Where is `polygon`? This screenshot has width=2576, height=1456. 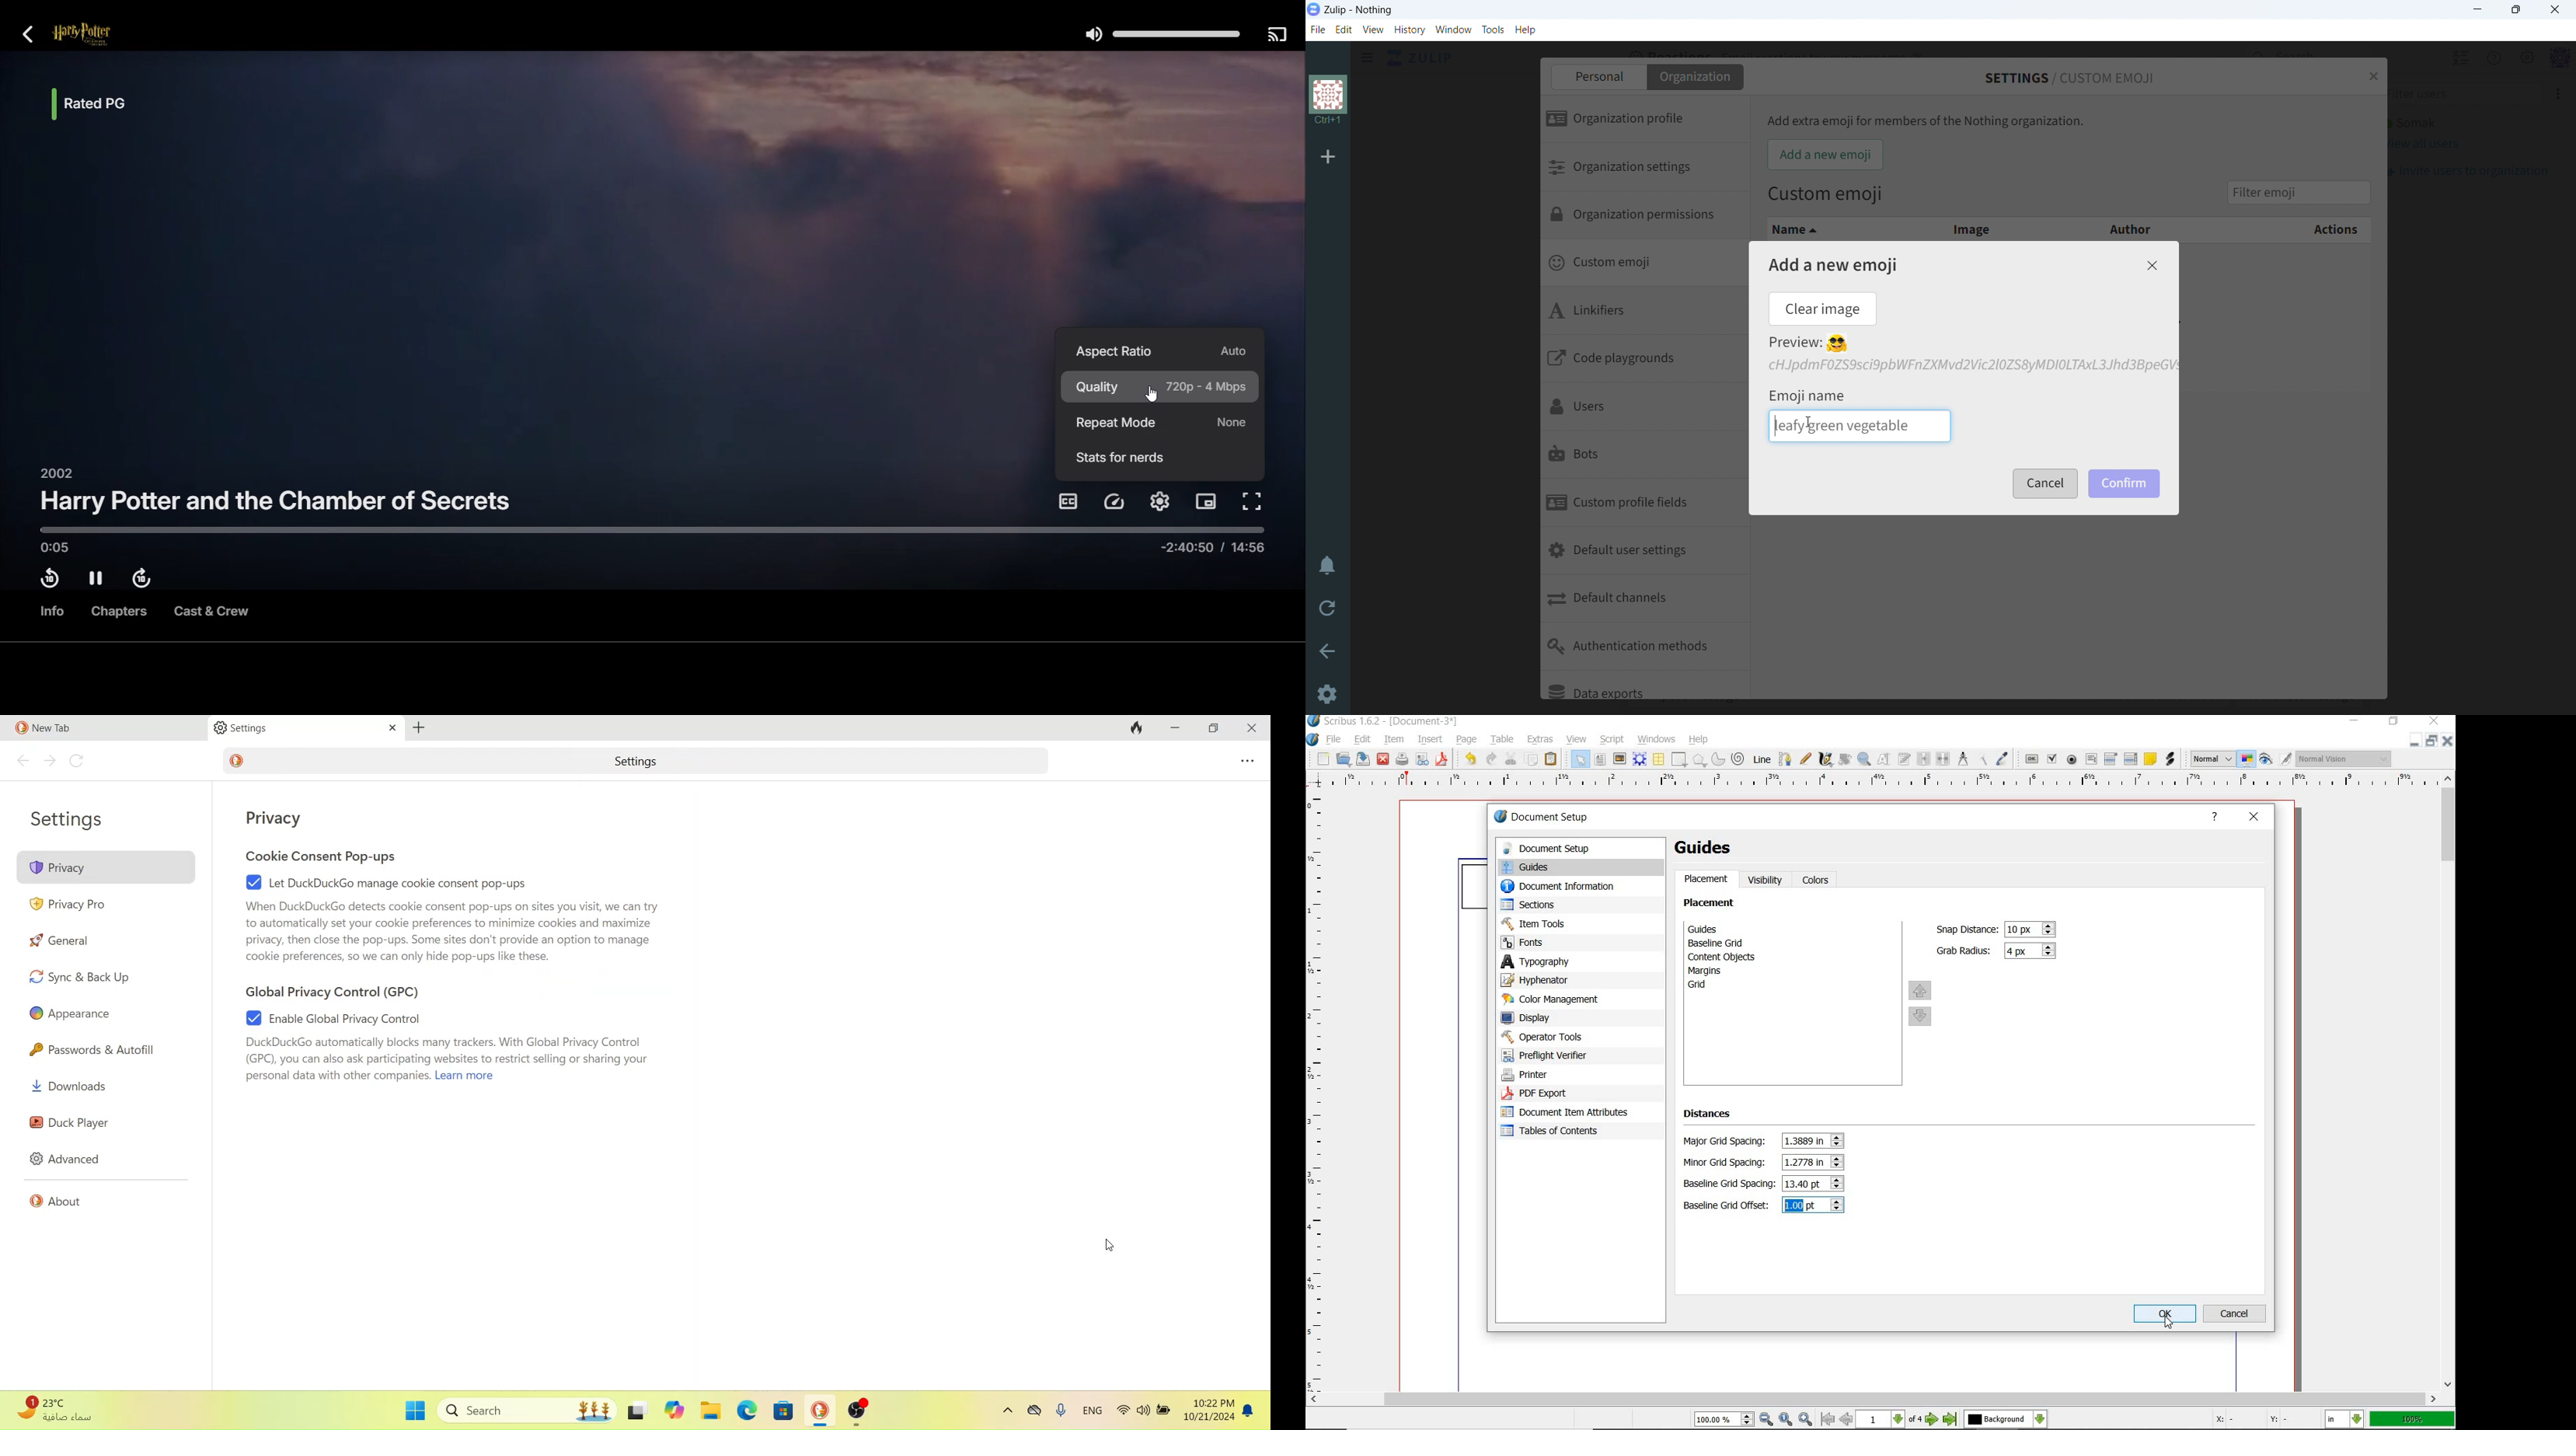 polygon is located at coordinates (1699, 760).